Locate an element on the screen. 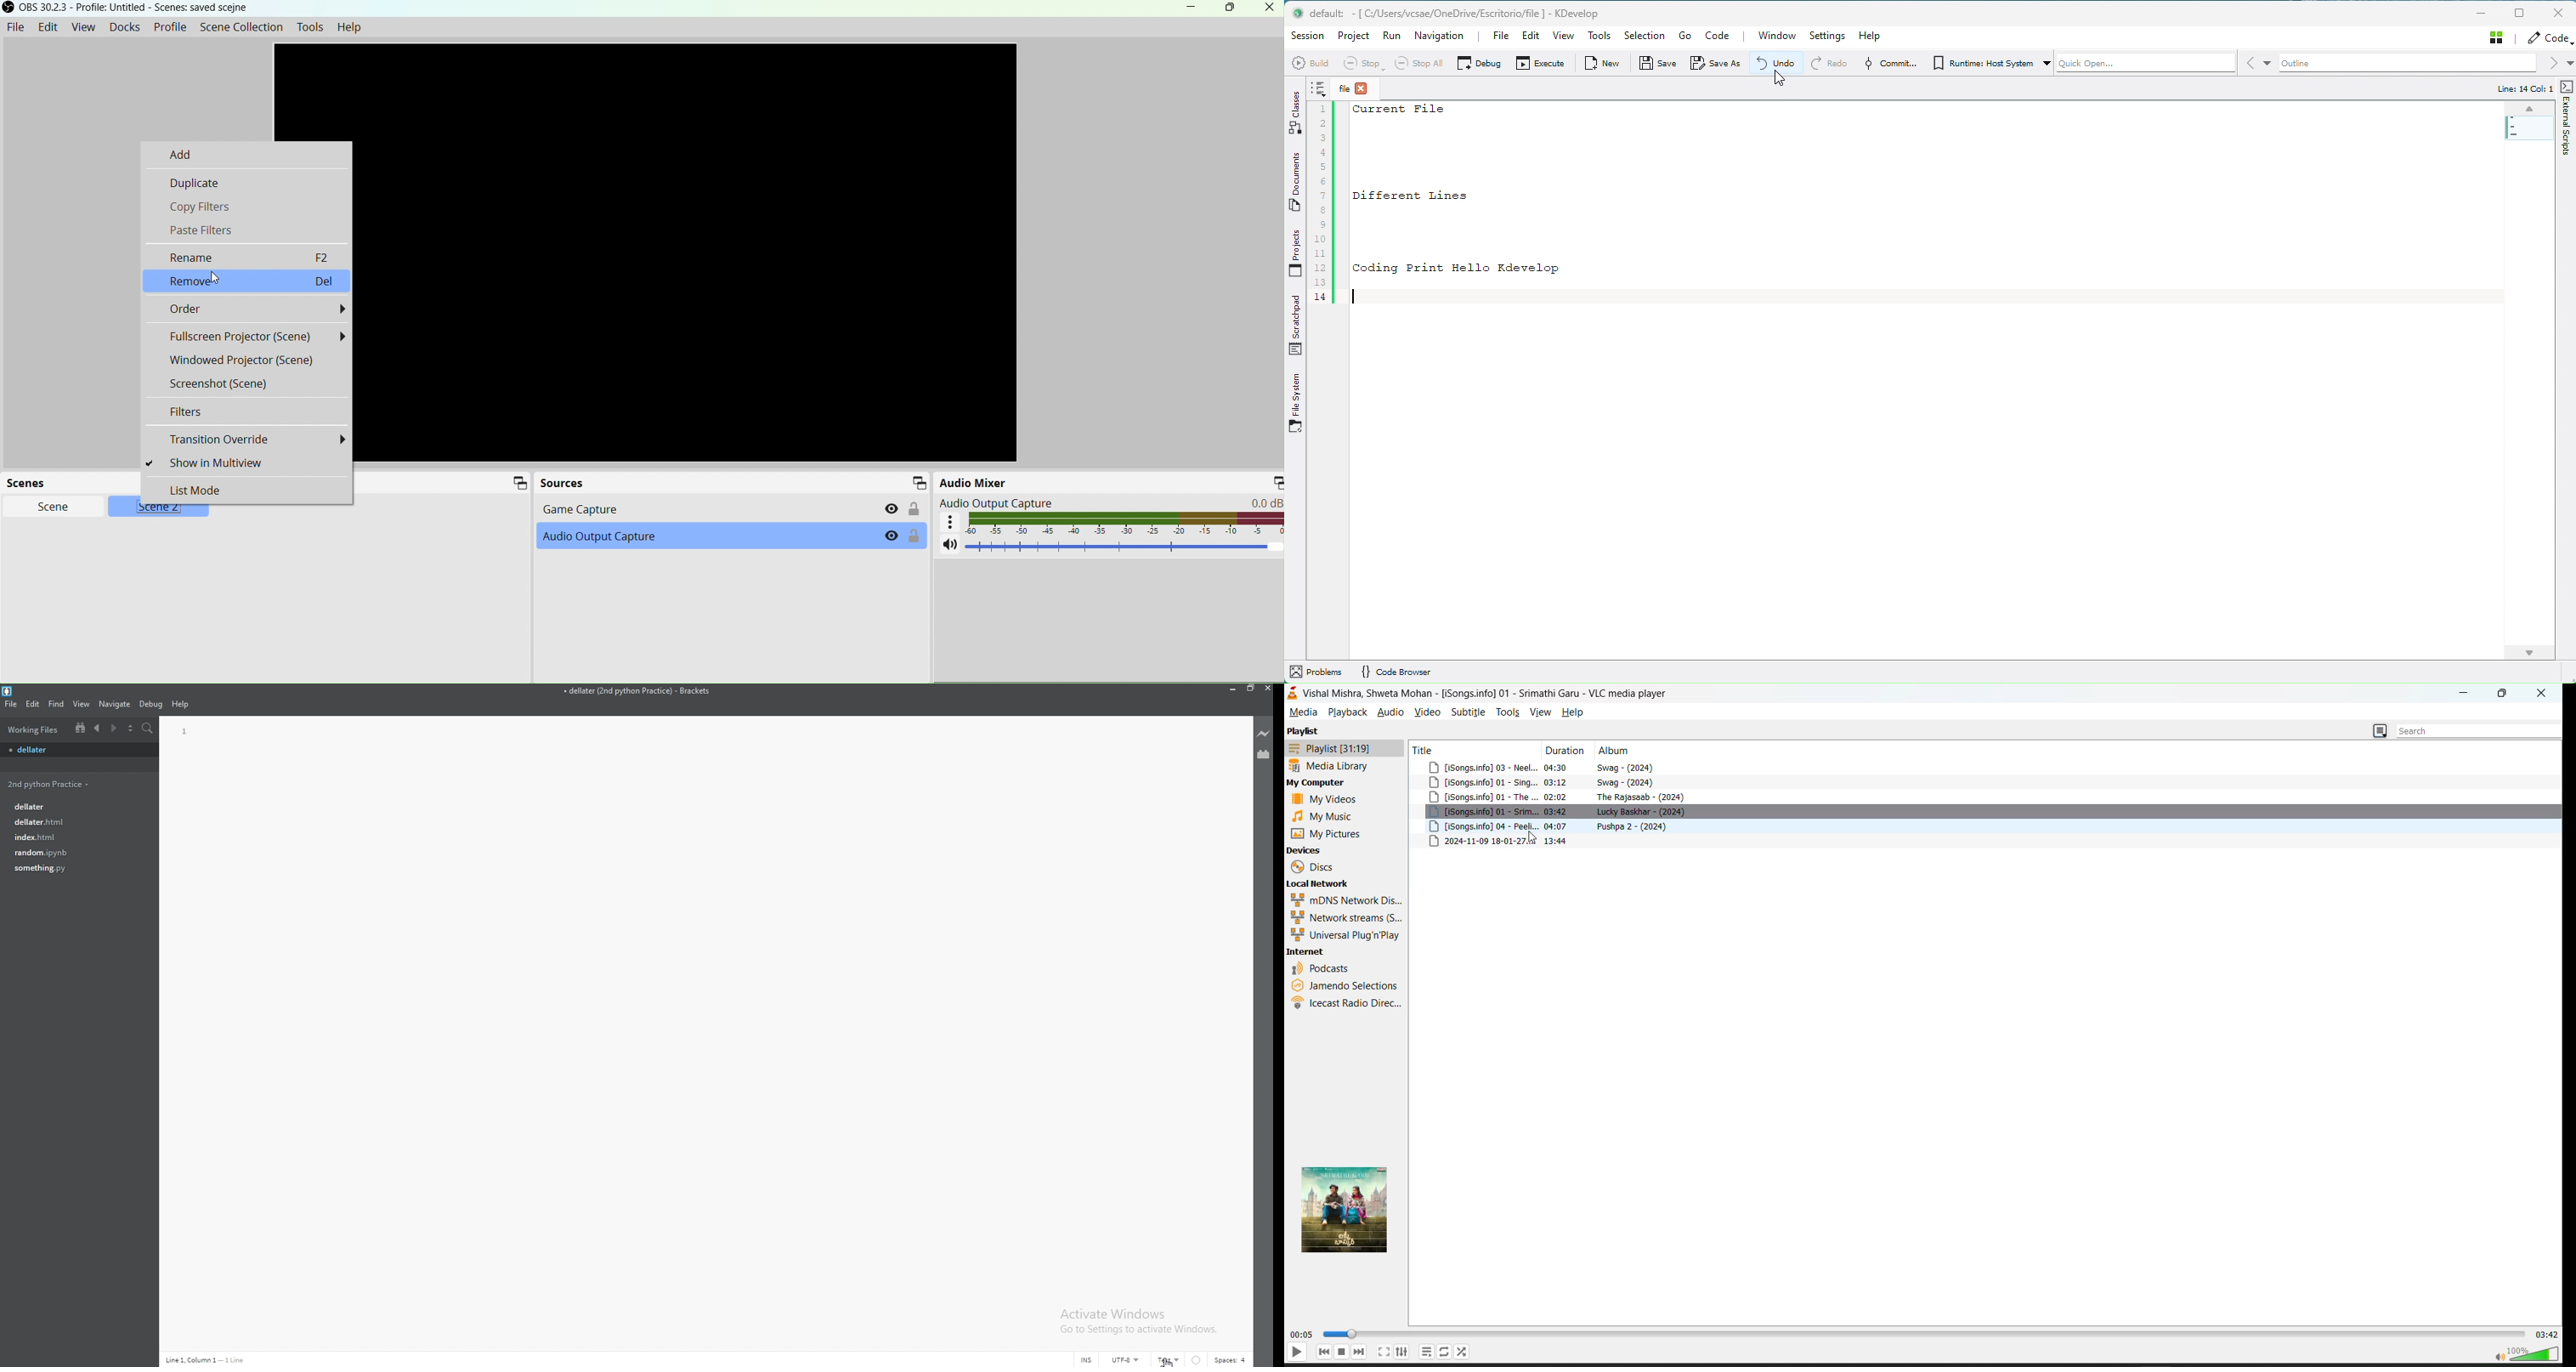  Sources is located at coordinates (564, 482).